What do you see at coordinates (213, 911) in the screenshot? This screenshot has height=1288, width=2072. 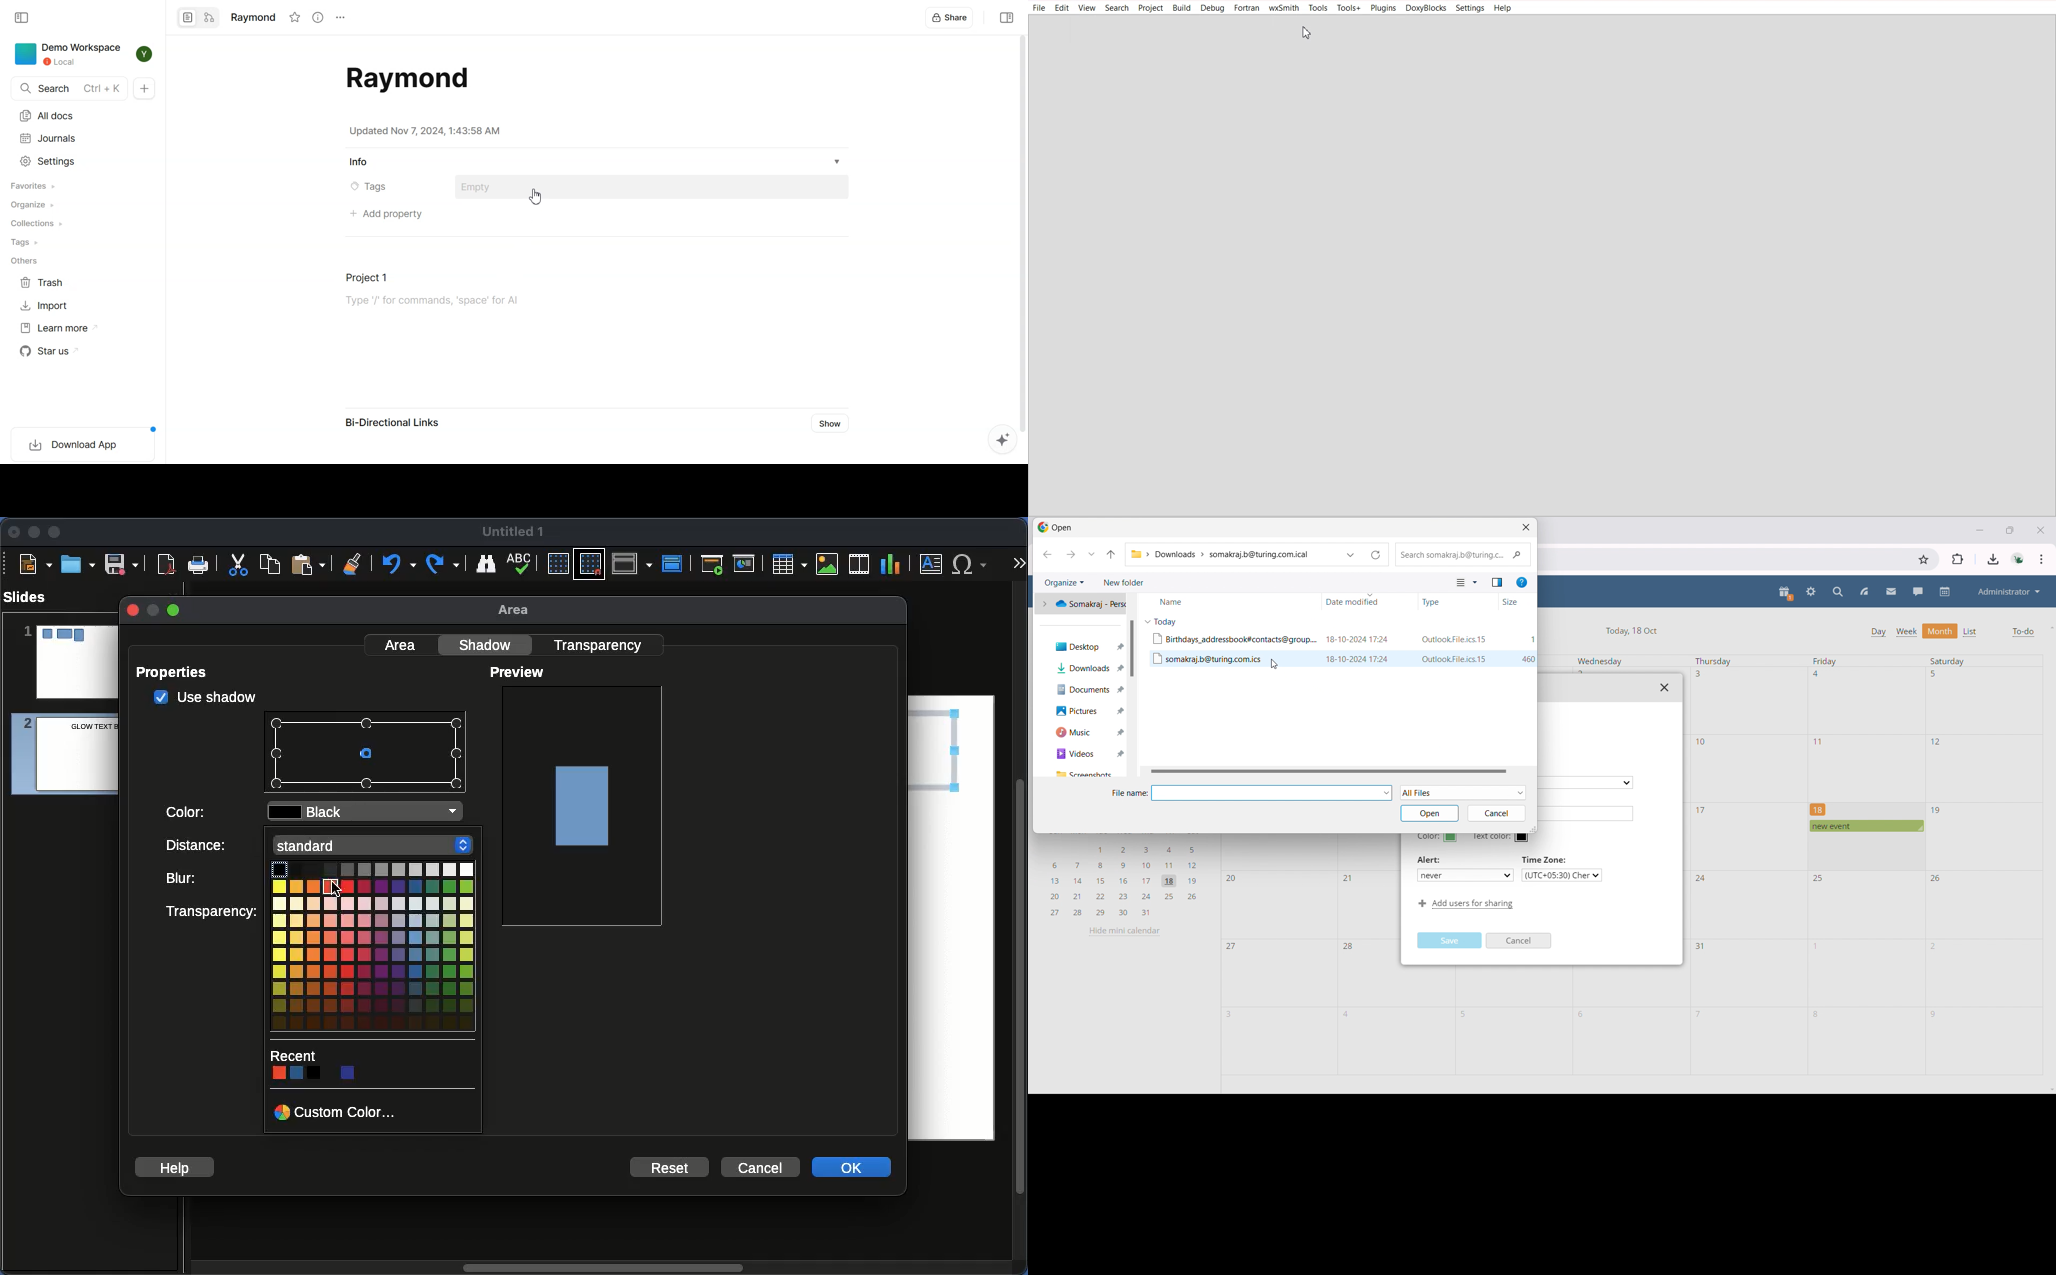 I see `Transparency` at bounding box center [213, 911].